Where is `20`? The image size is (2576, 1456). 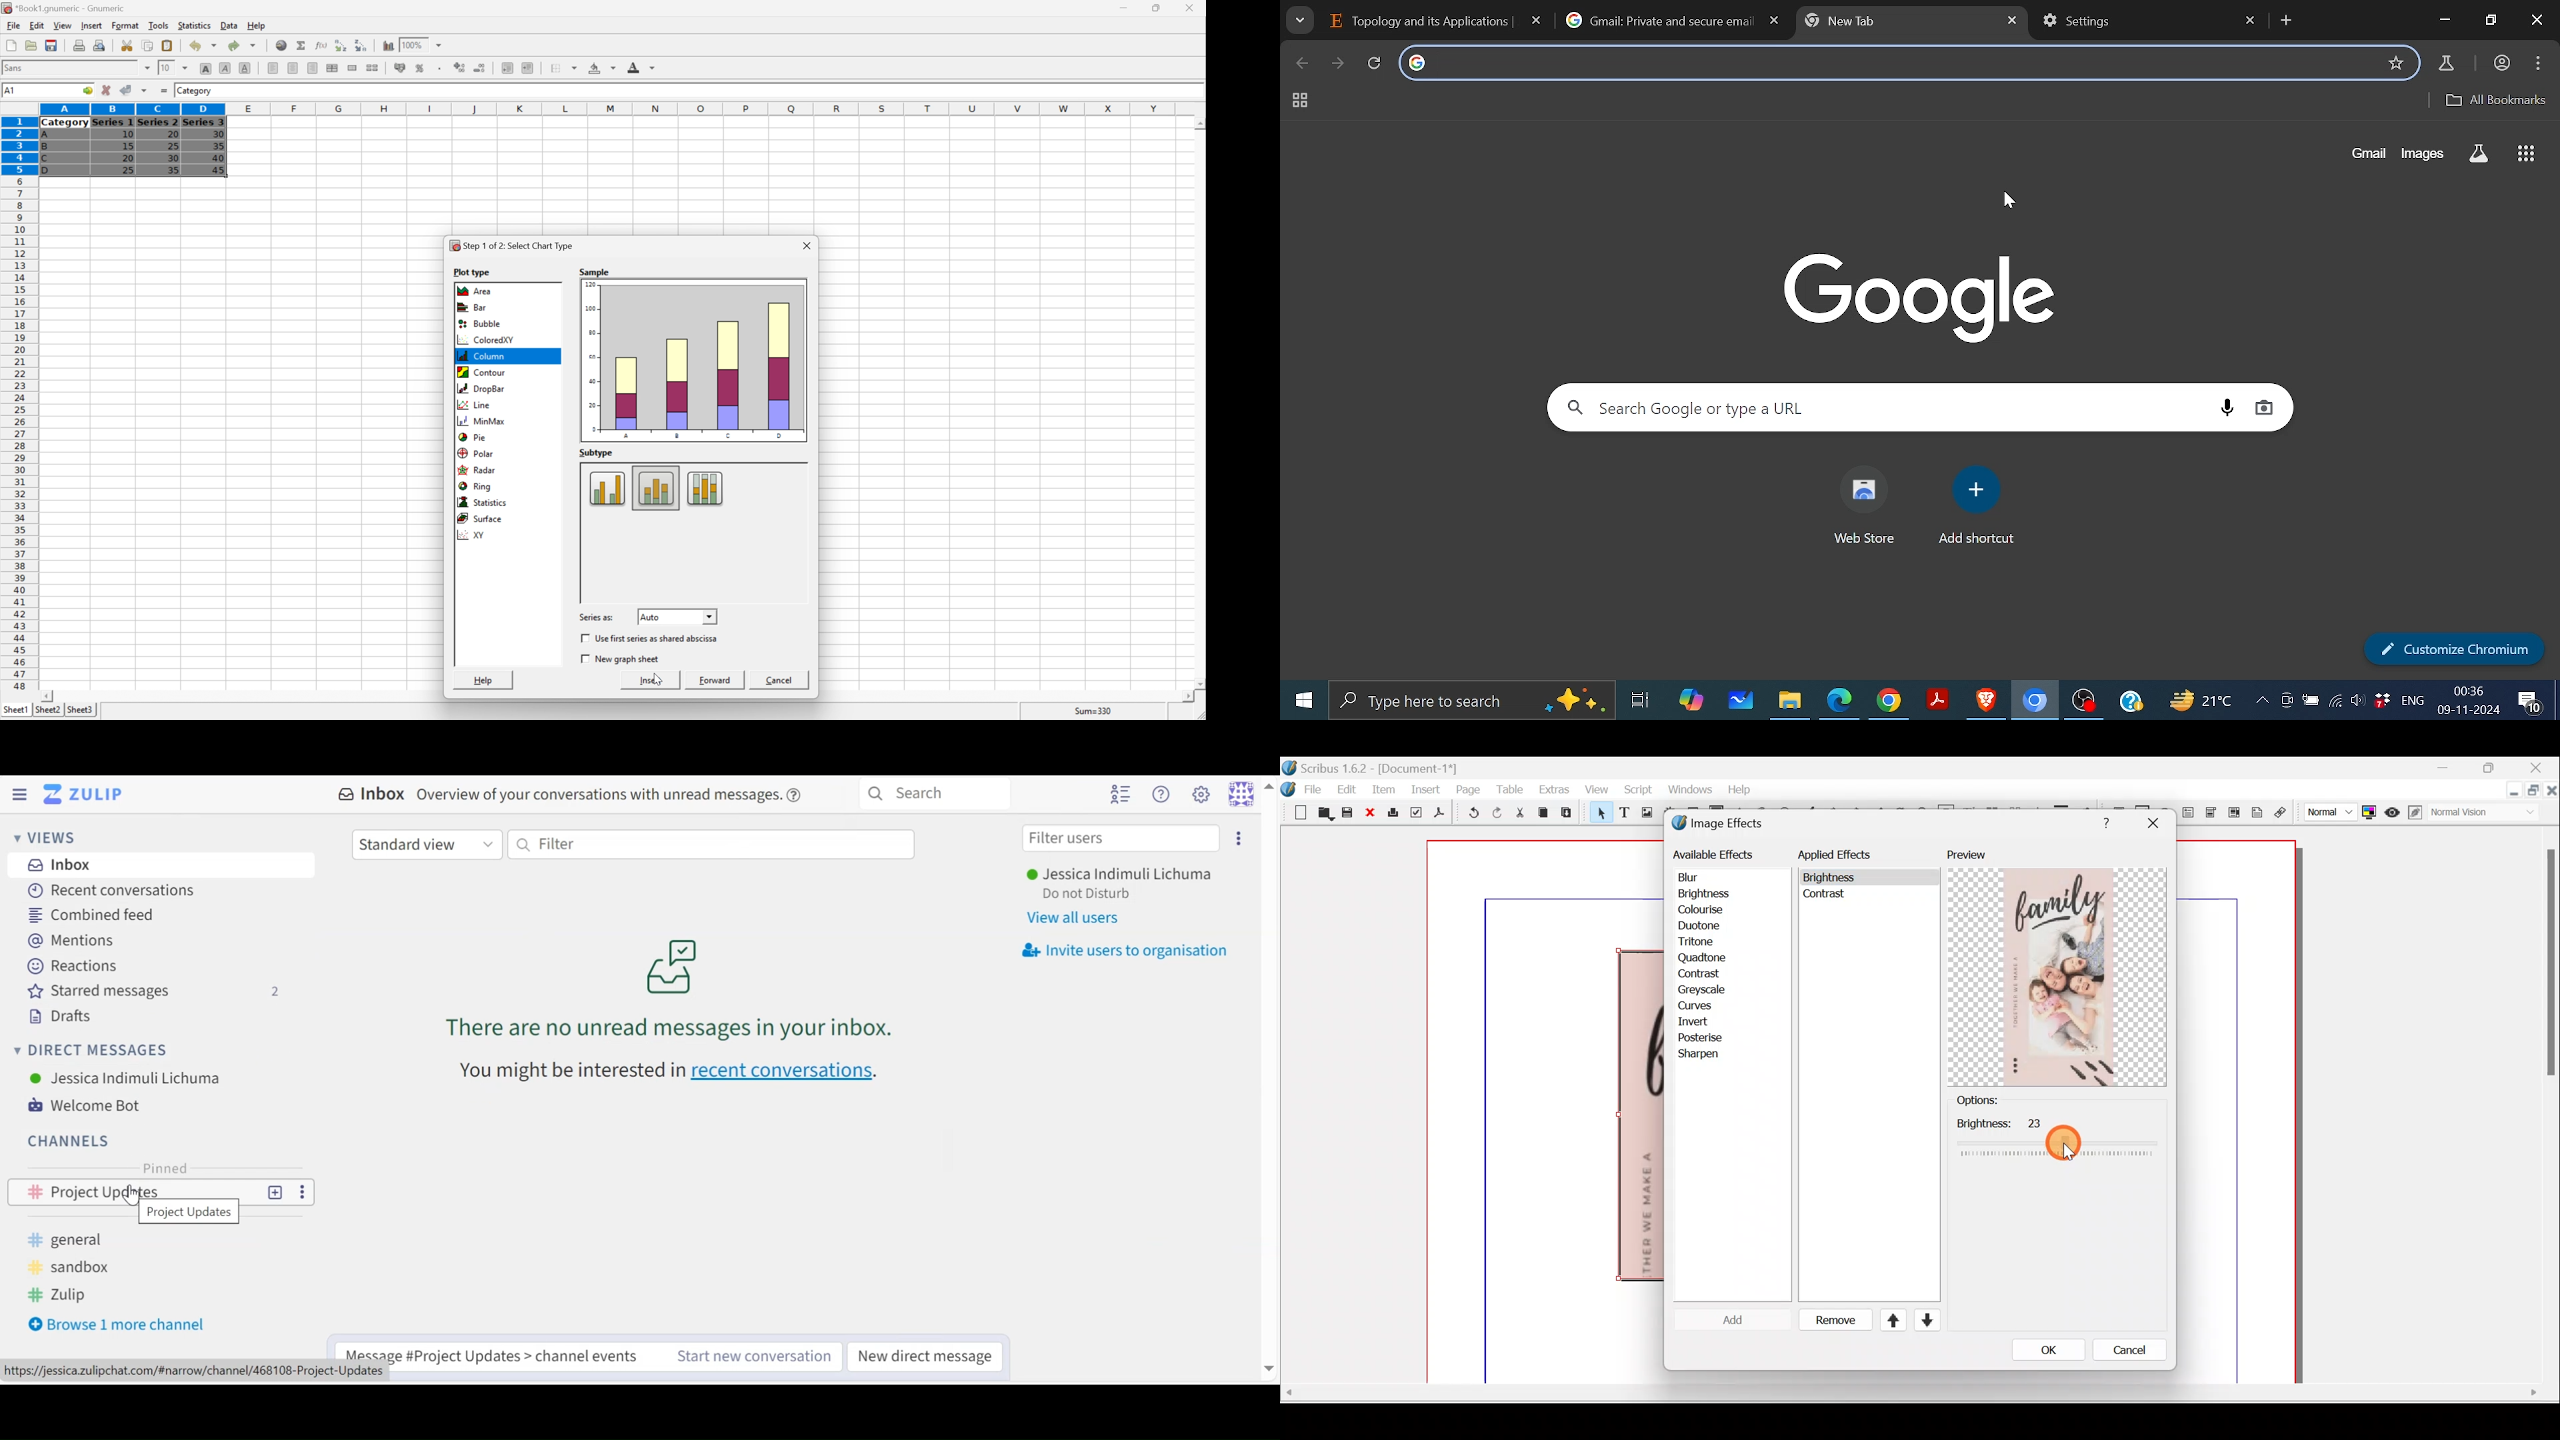
20 is located at coordinates (128, 158).